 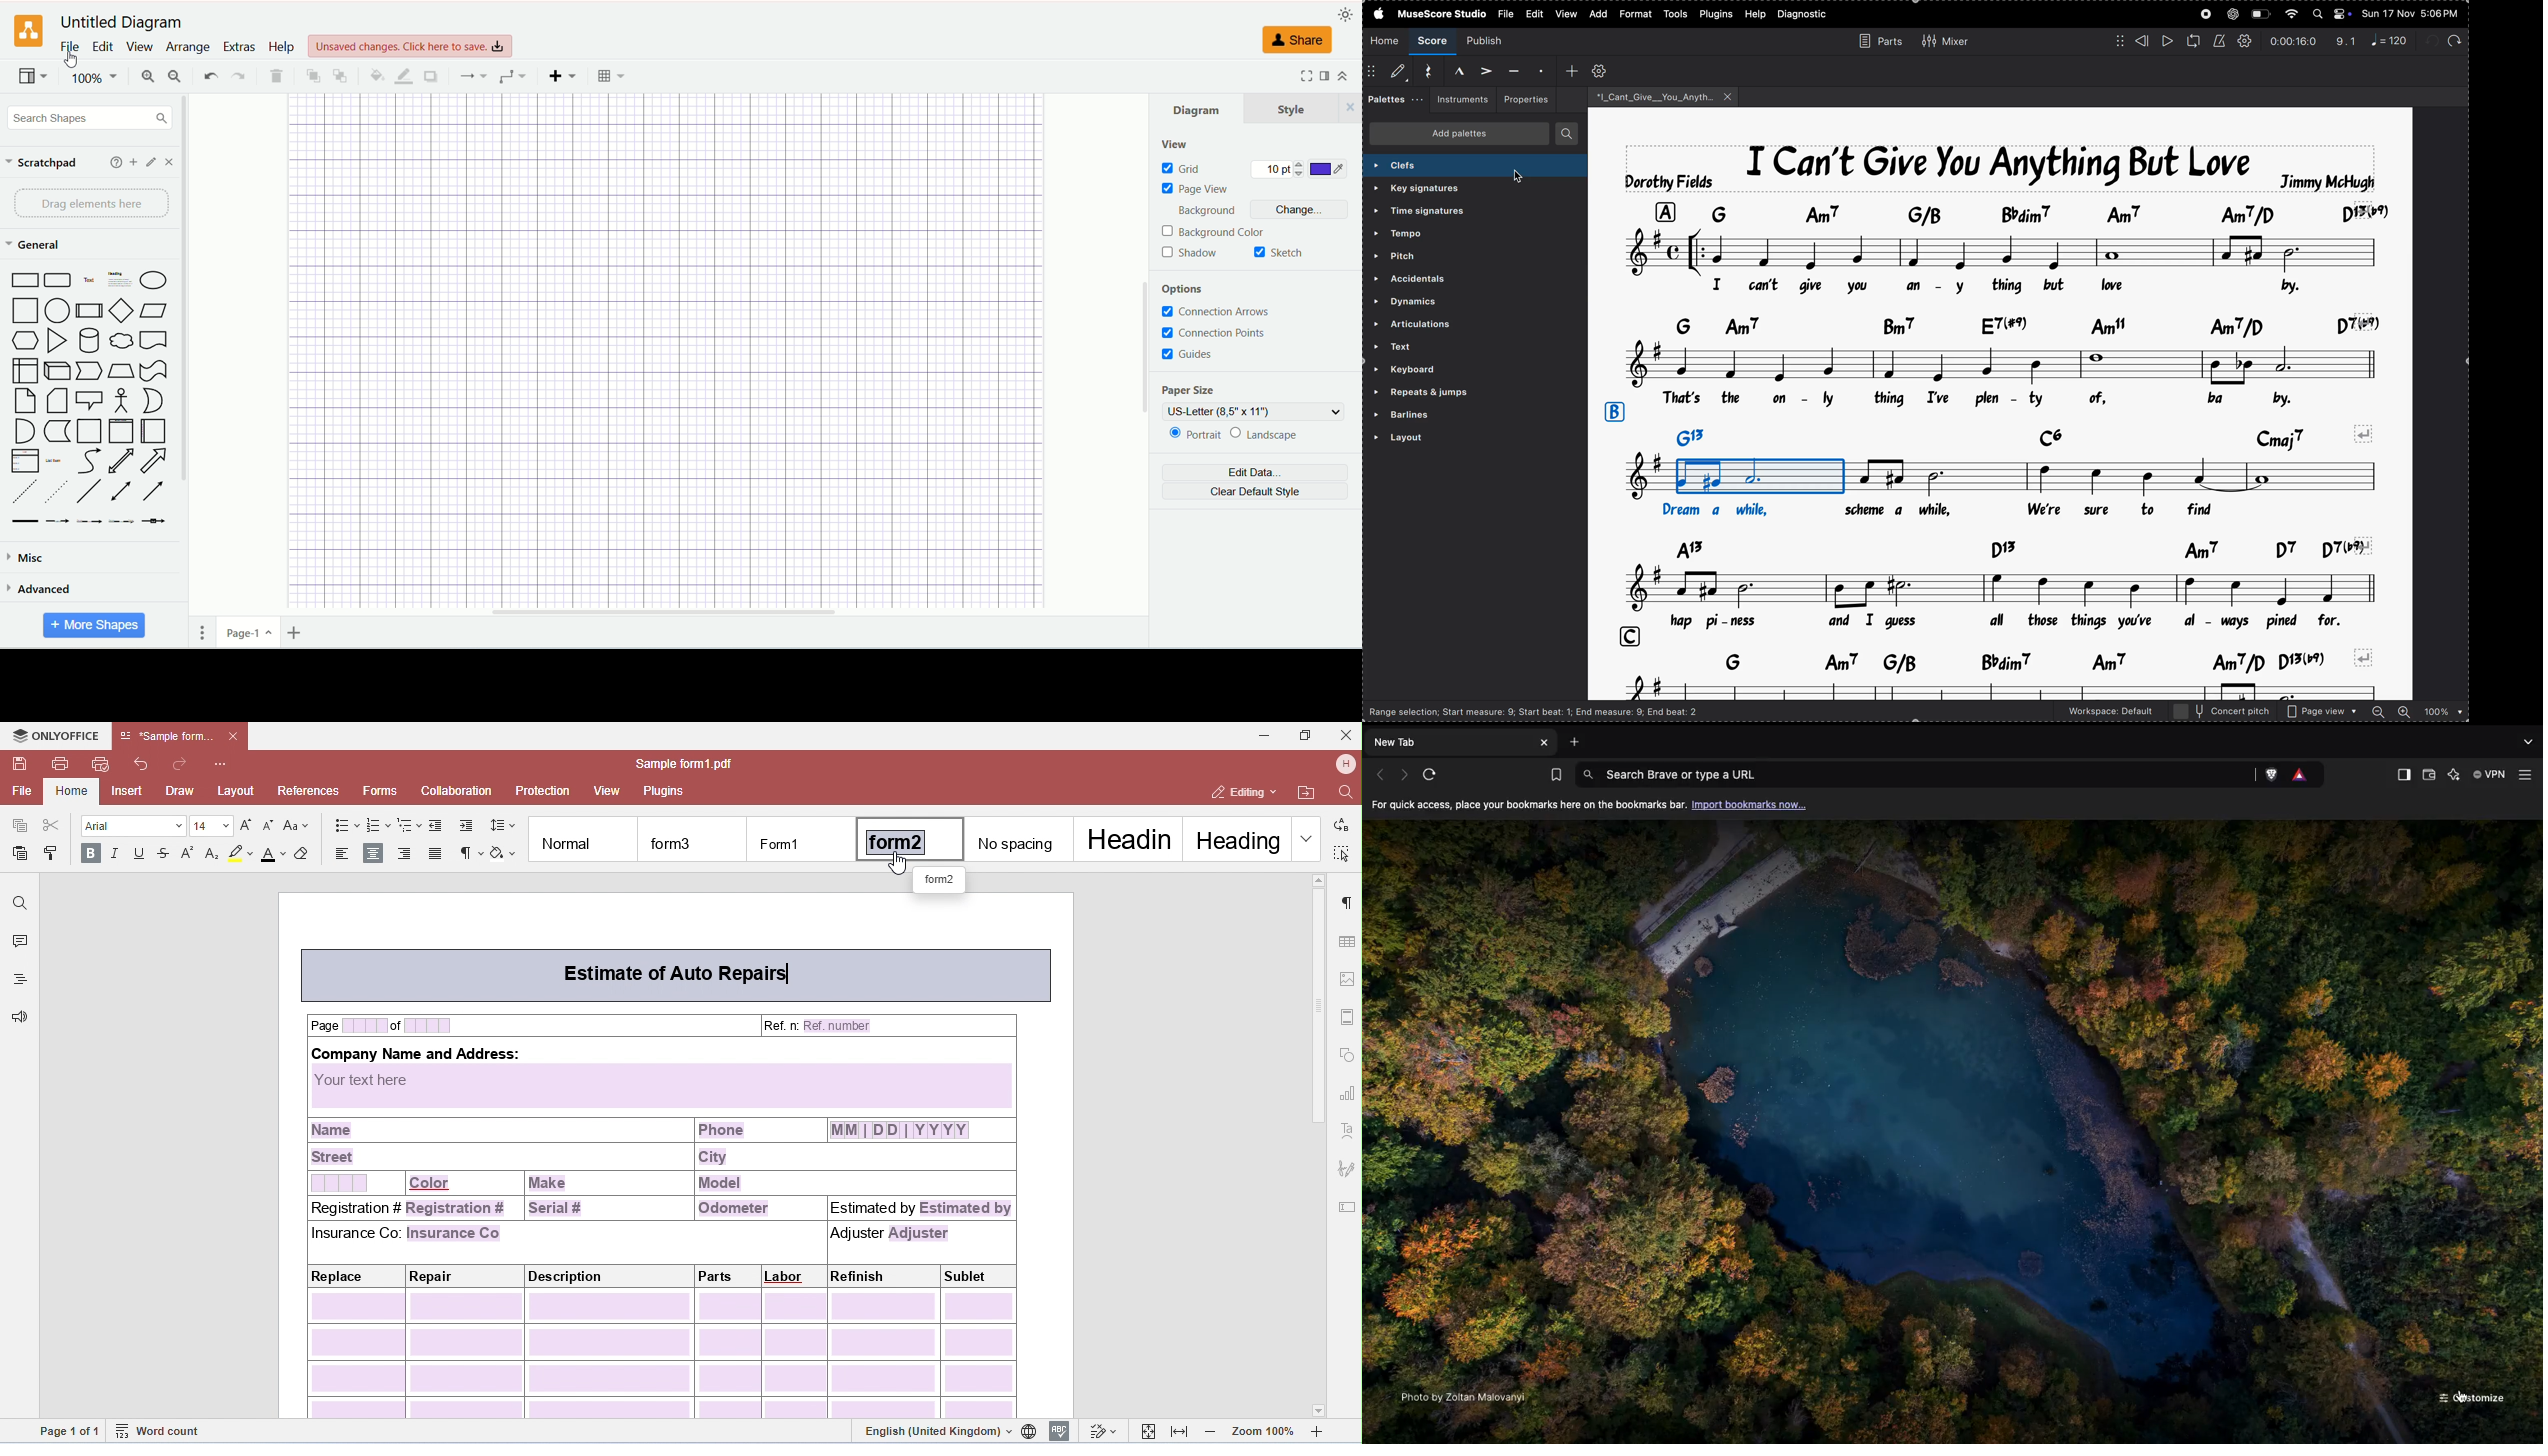 I want to click on rectangle, so click(x=26, y=282).